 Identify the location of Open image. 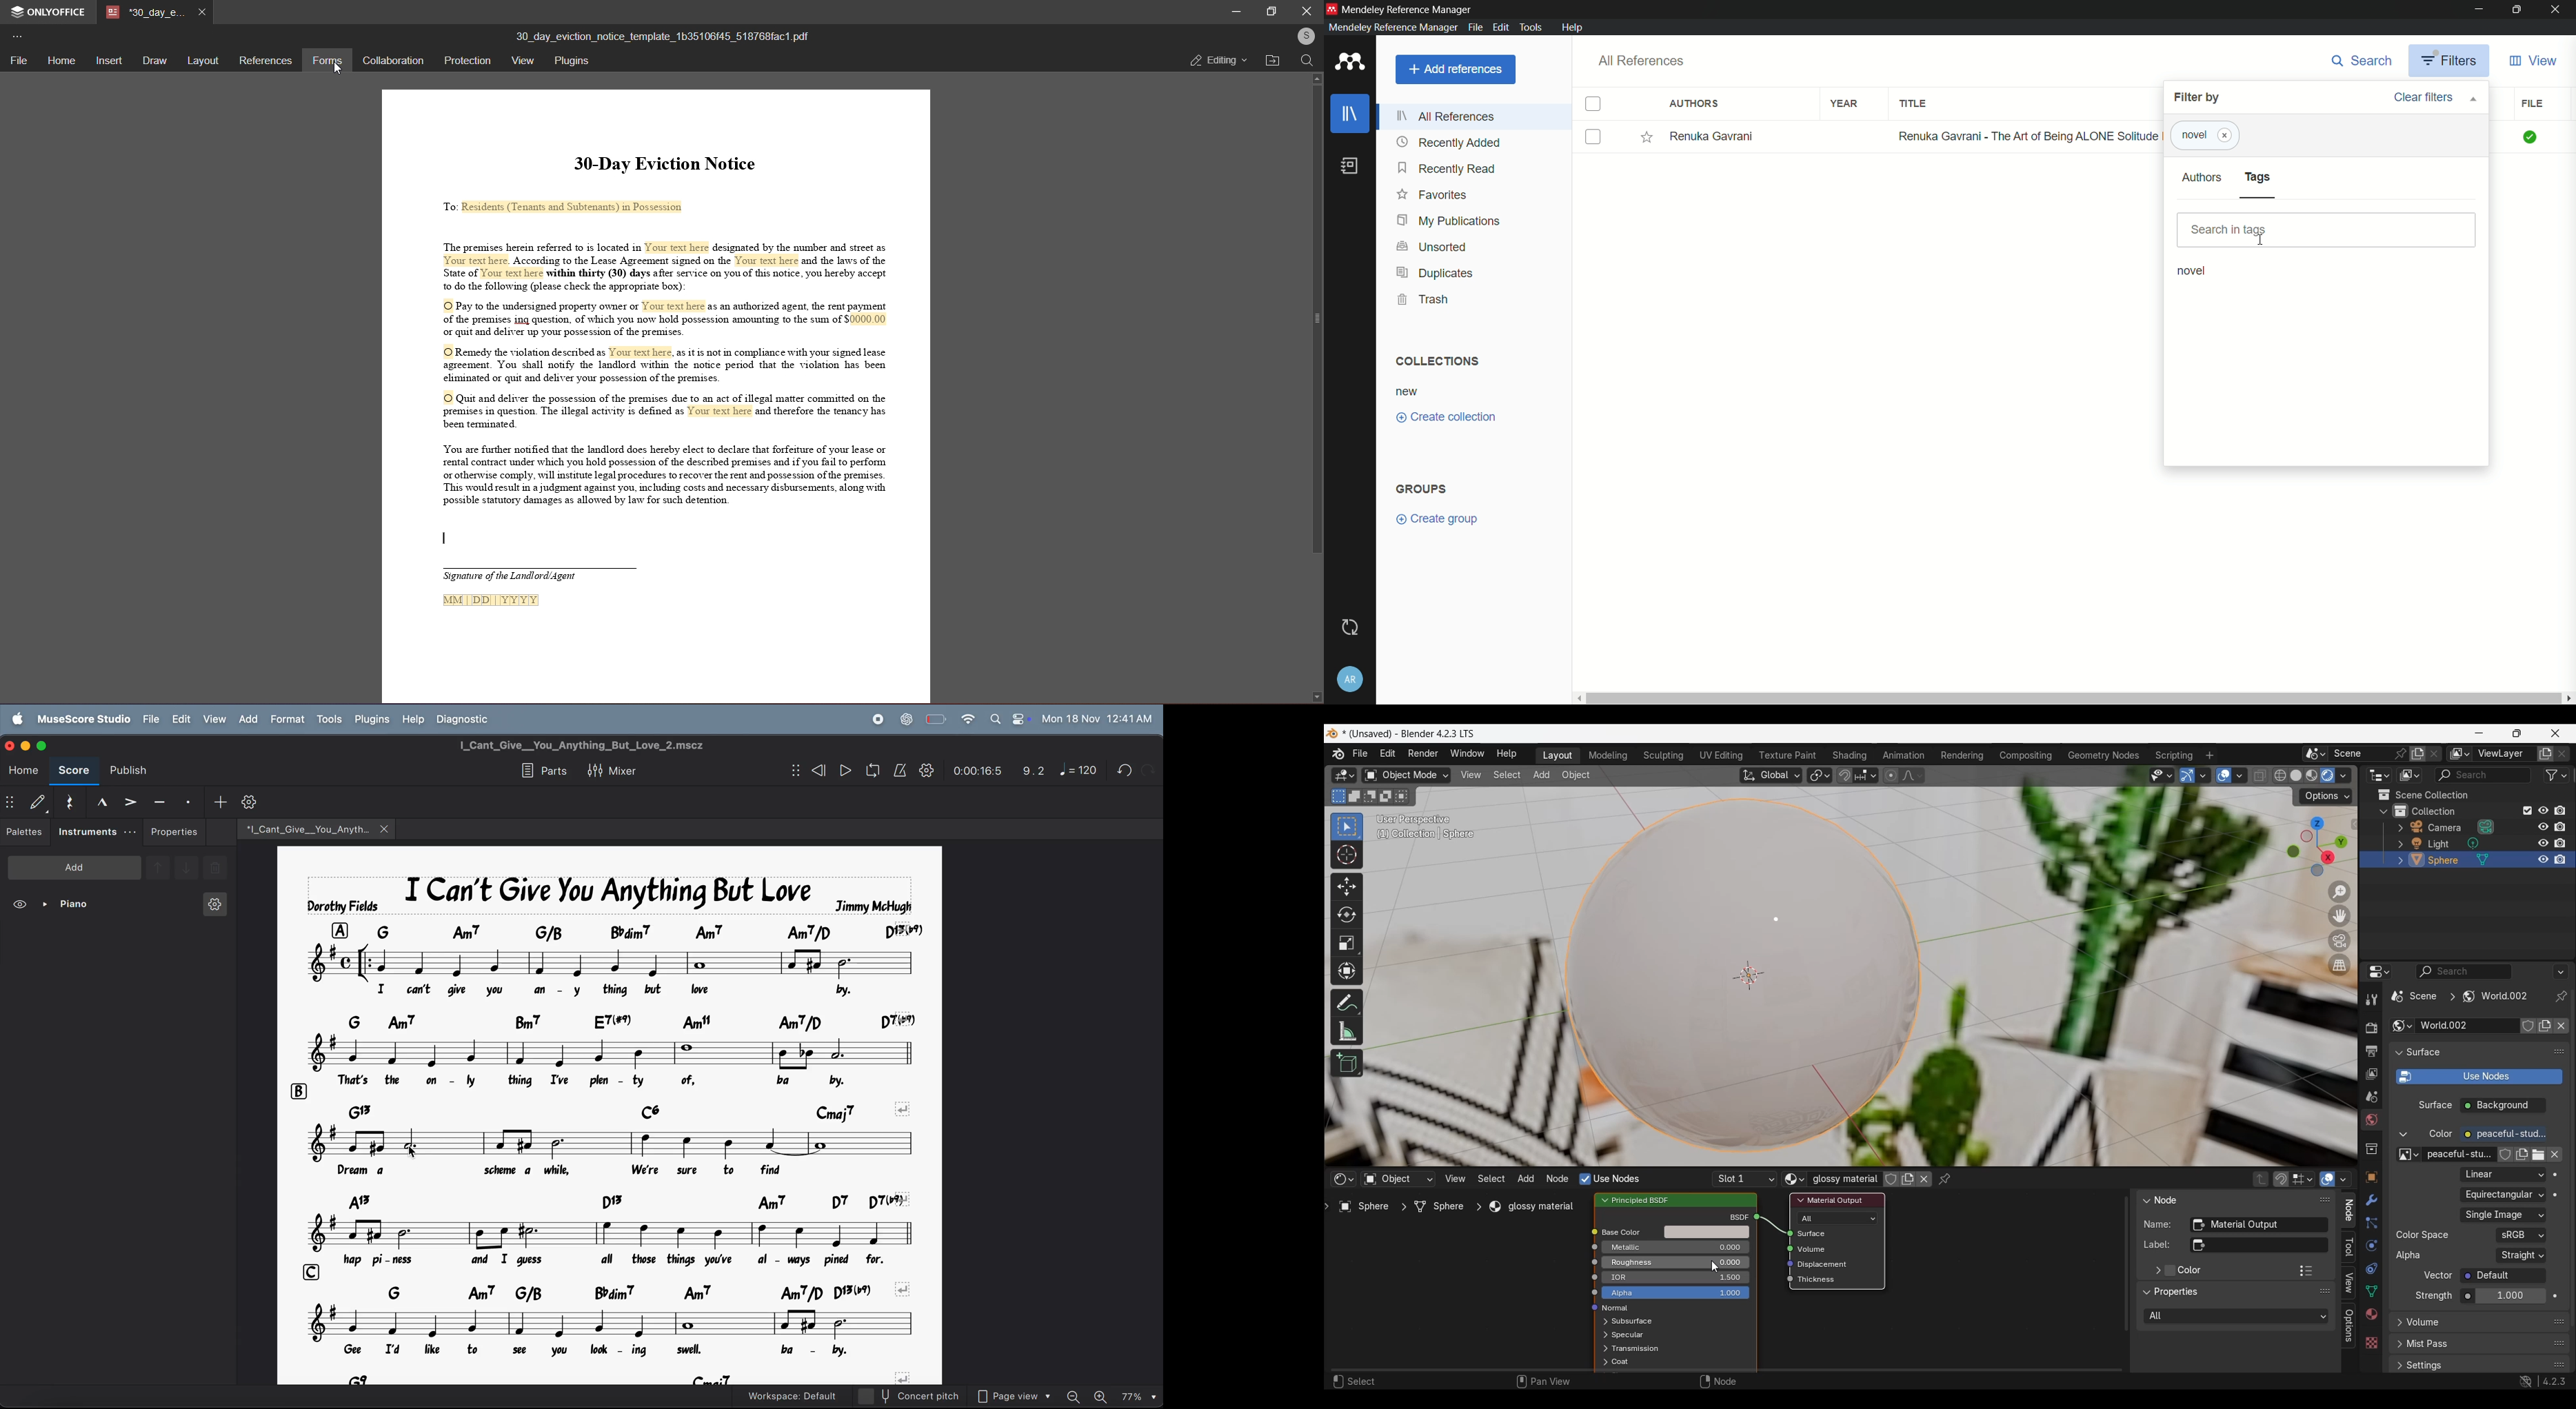
(2538, 1155).